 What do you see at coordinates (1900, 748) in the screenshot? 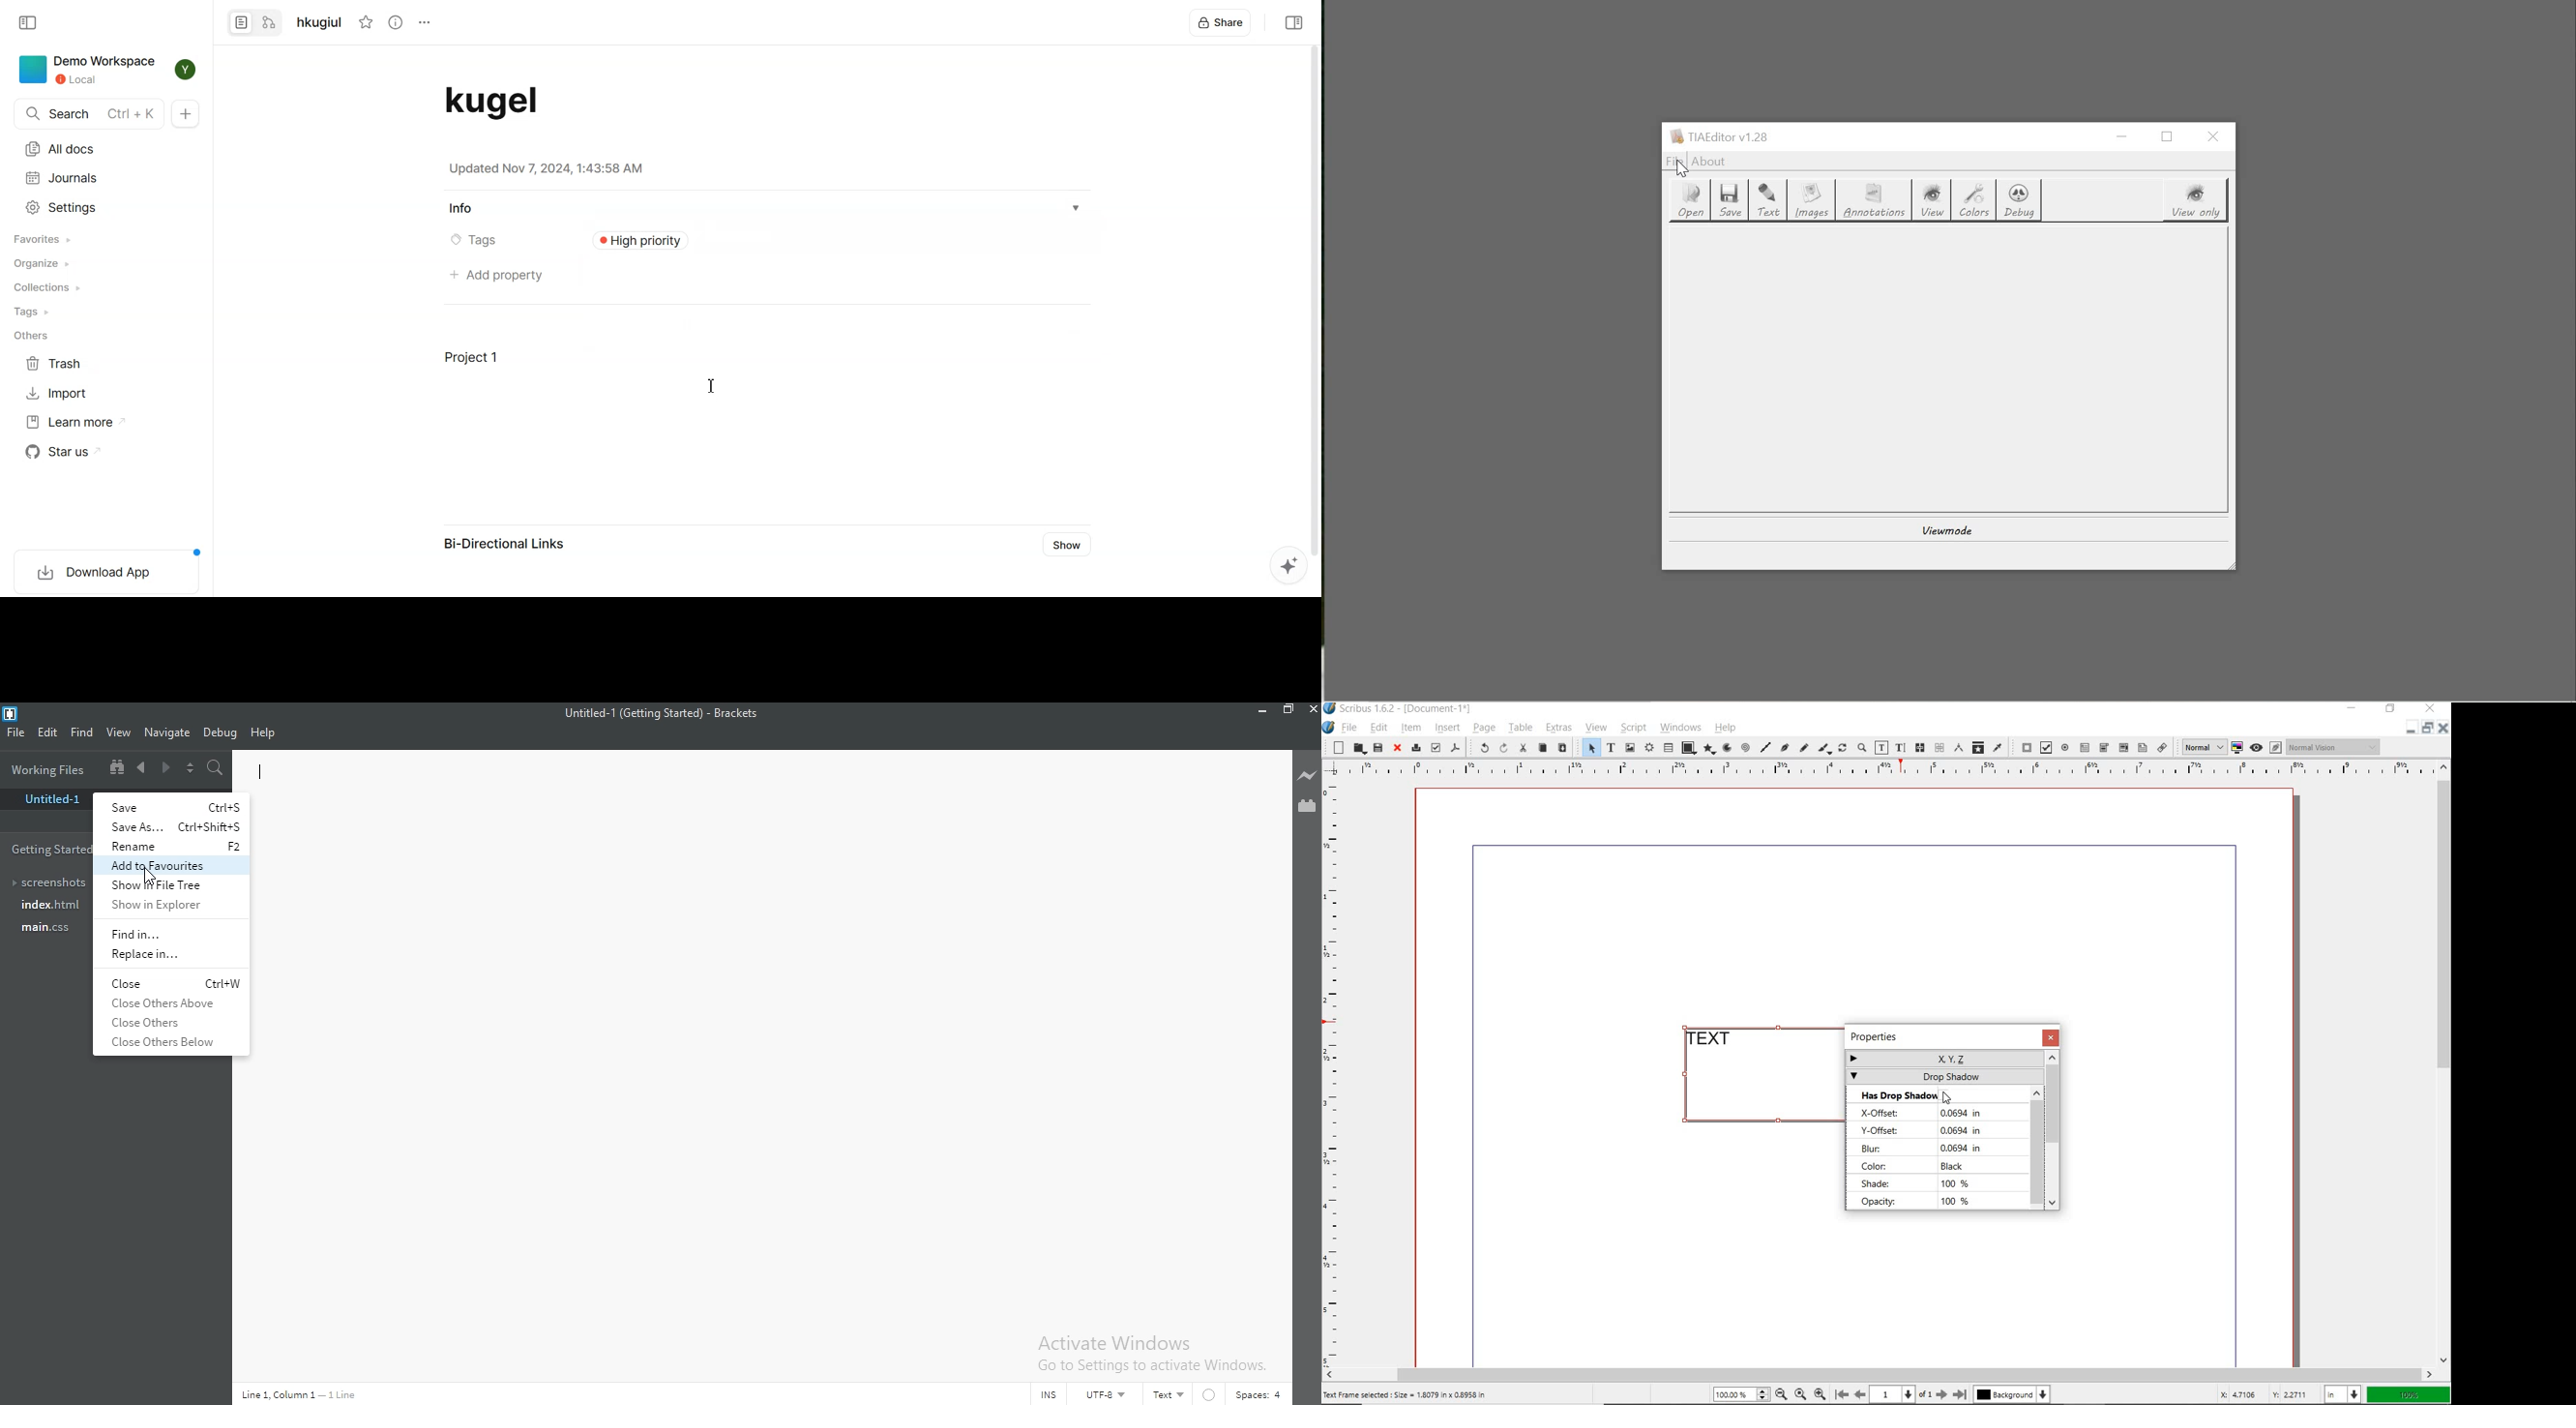
I see `edit text with story editor` at bounding box center [1900, 748].